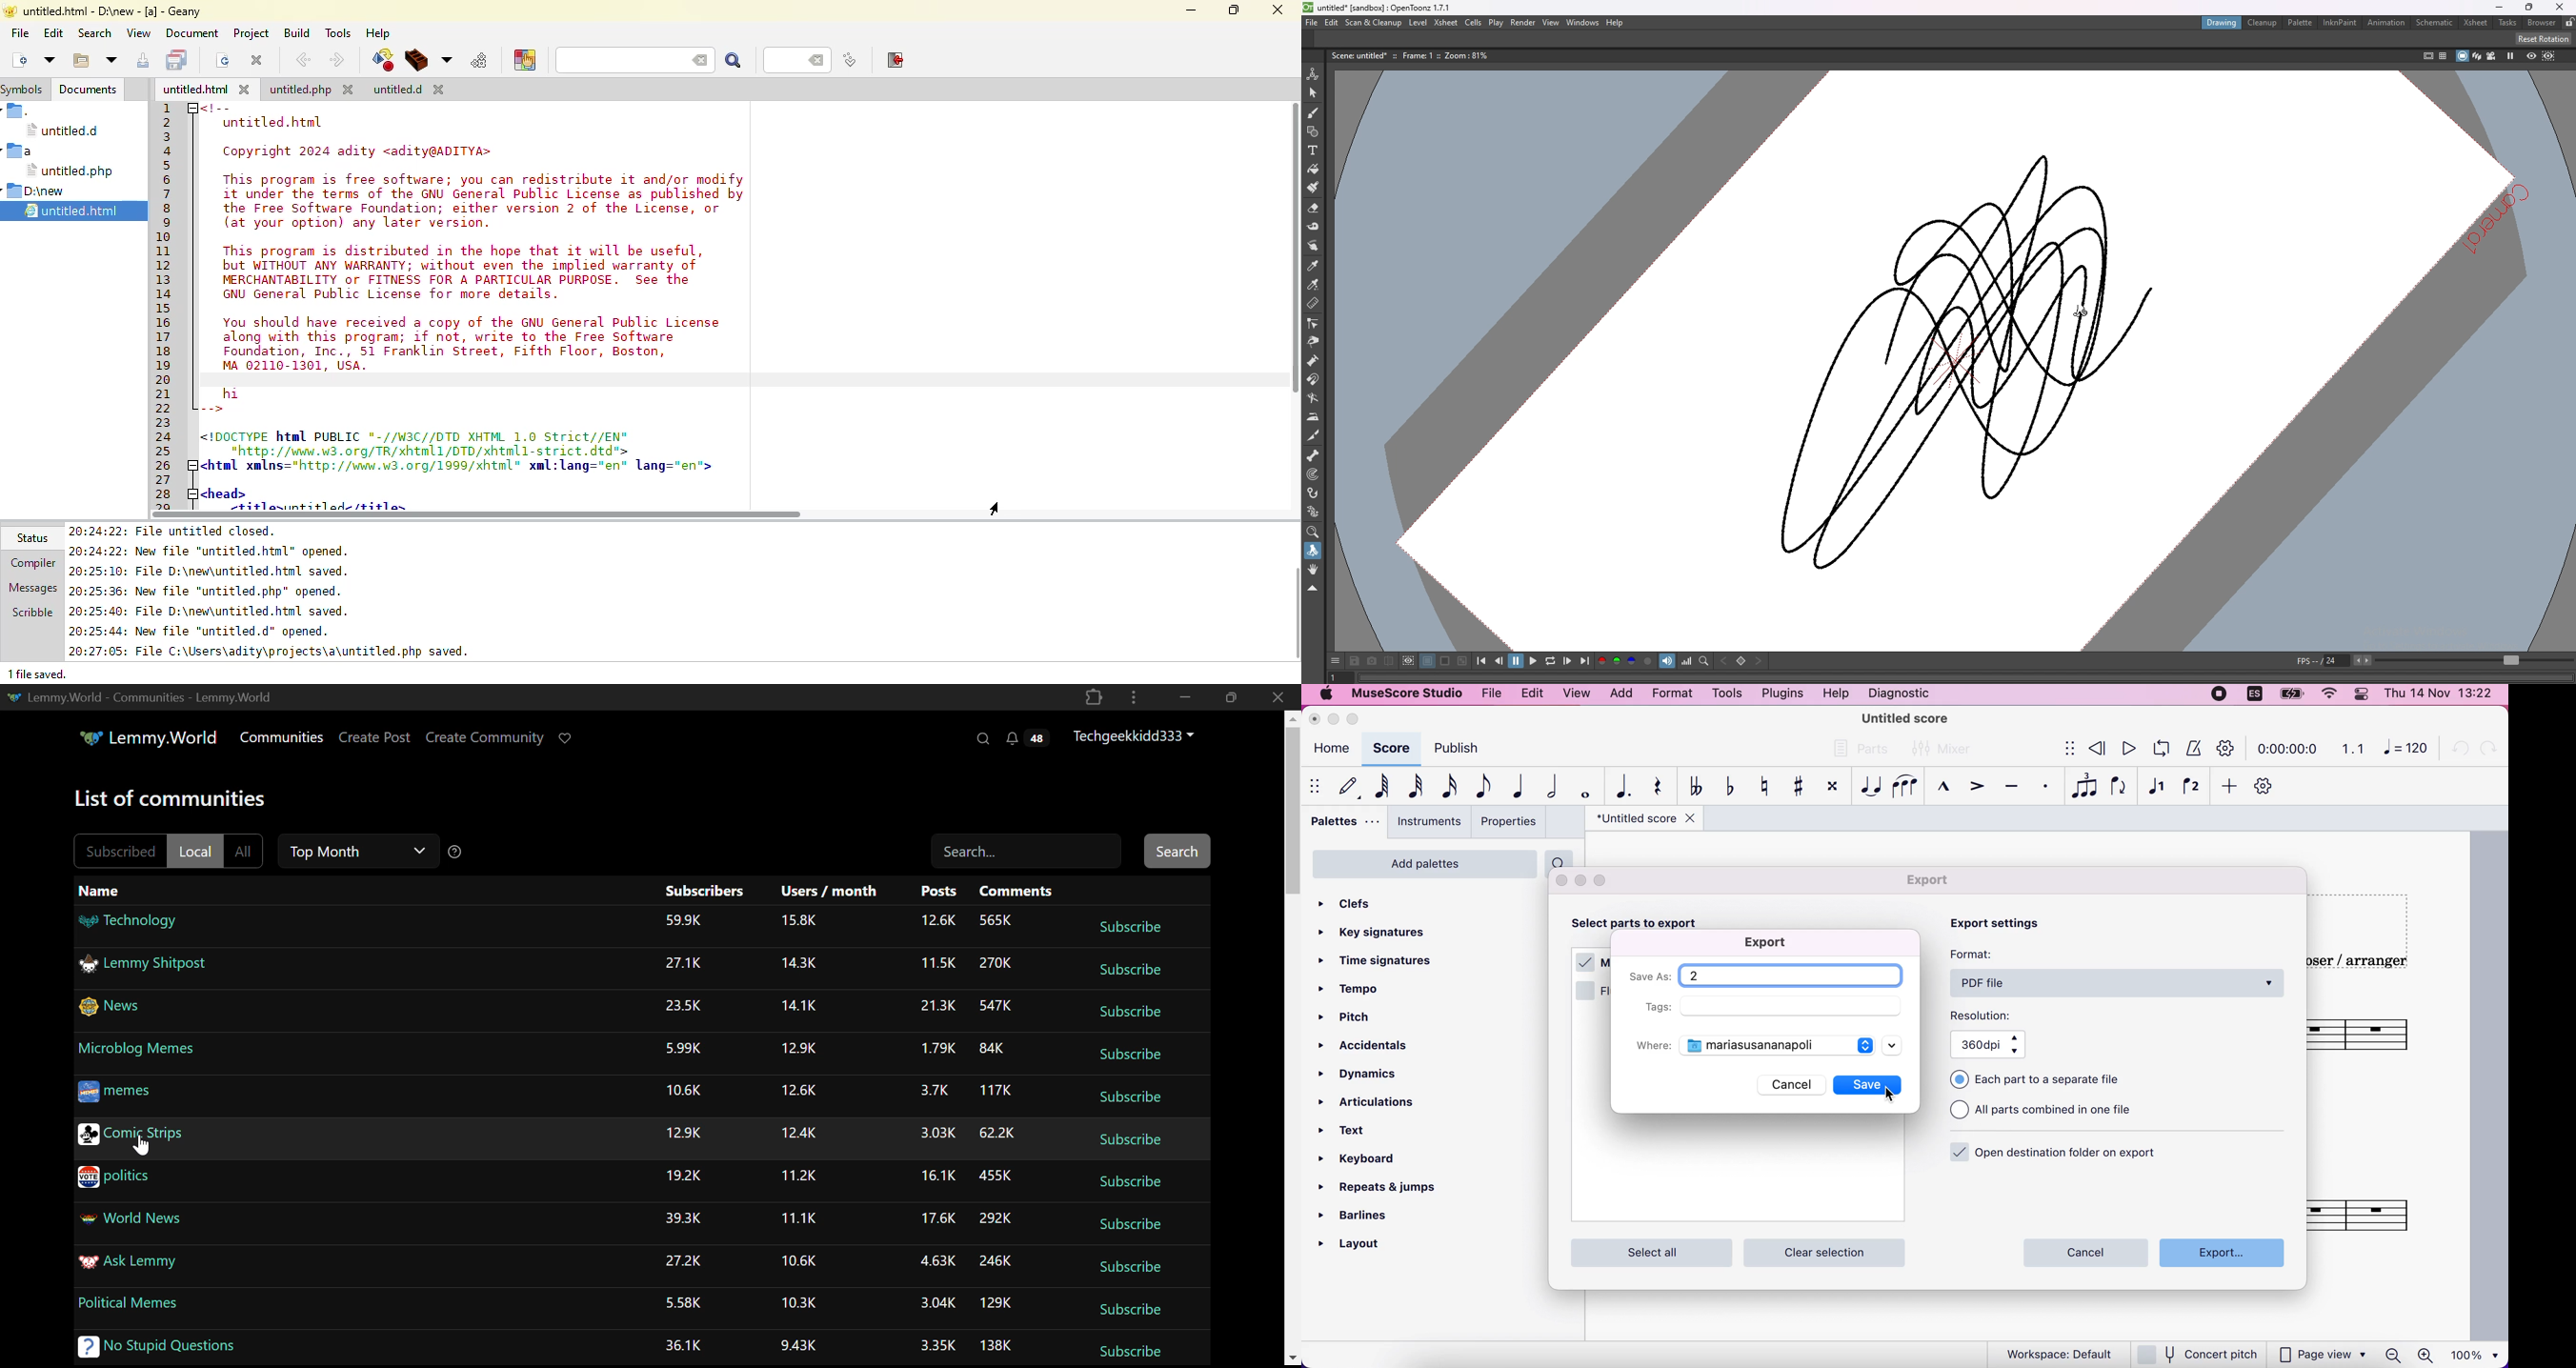 This screenshot has width=2576, height=1372. Describe the element at coordinates (999, 1133) in the screenshot. I see `62.2K` at that location.